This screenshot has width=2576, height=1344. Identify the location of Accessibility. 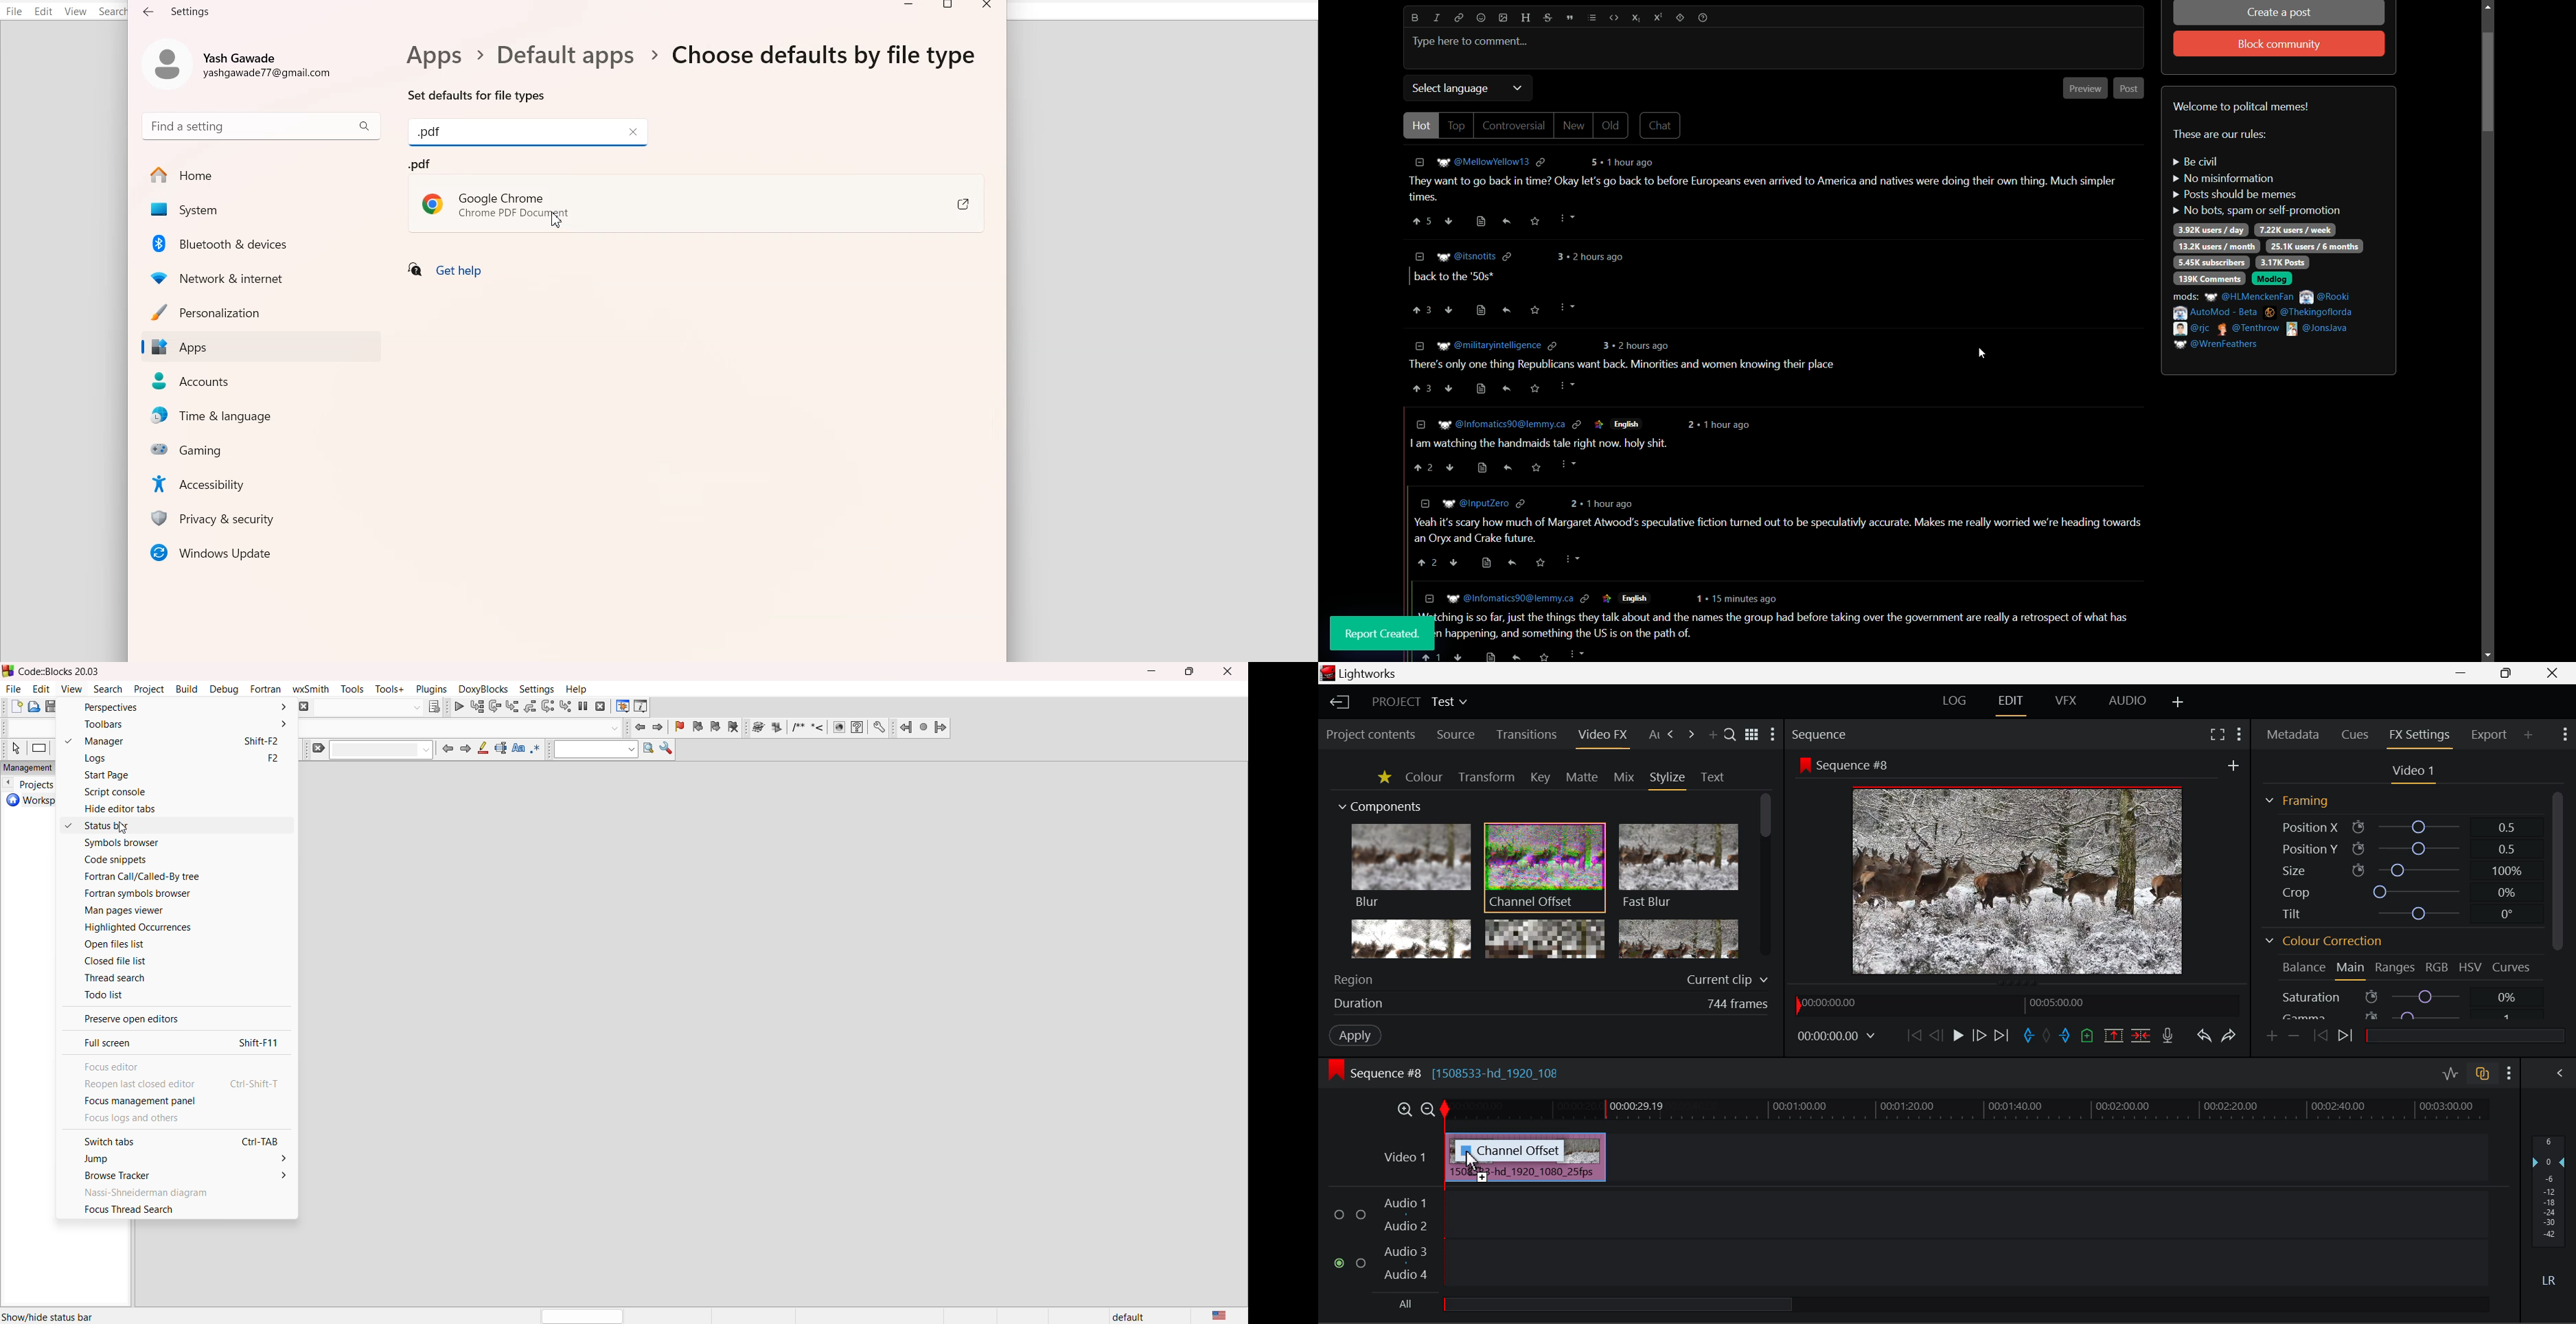
(264, 483).